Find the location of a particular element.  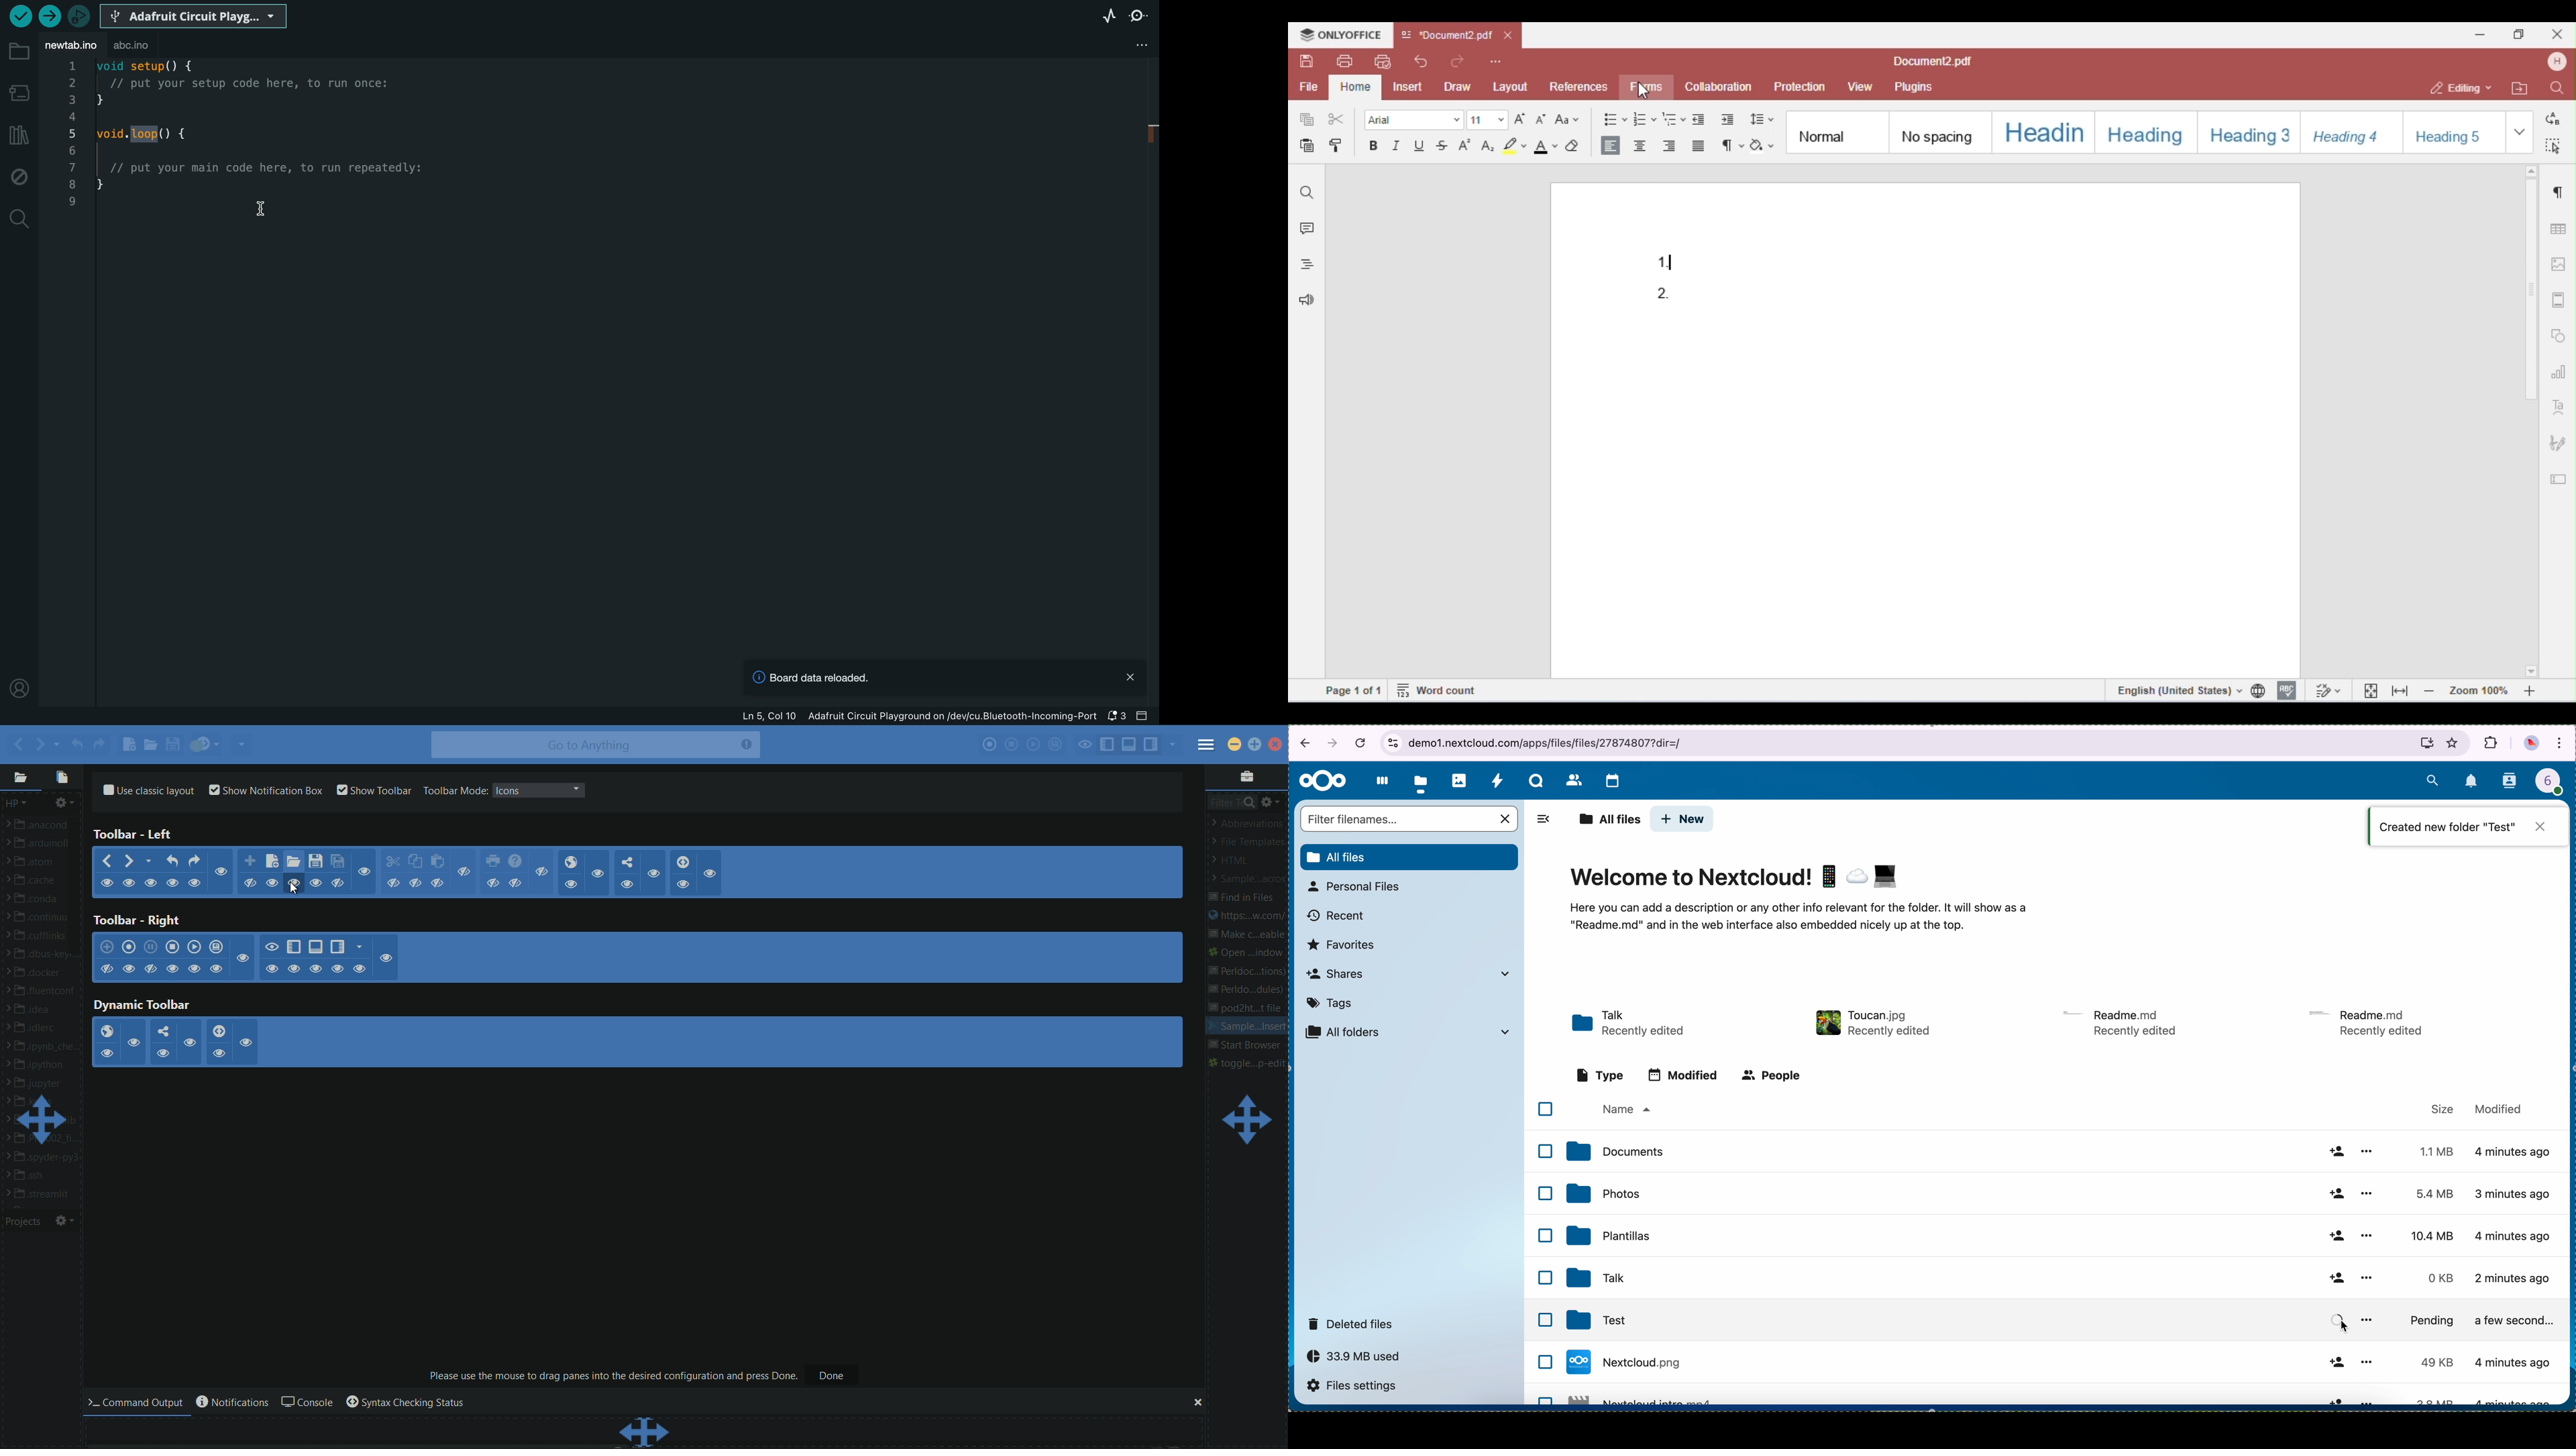

templates is located at coordinates (1609, 1235).